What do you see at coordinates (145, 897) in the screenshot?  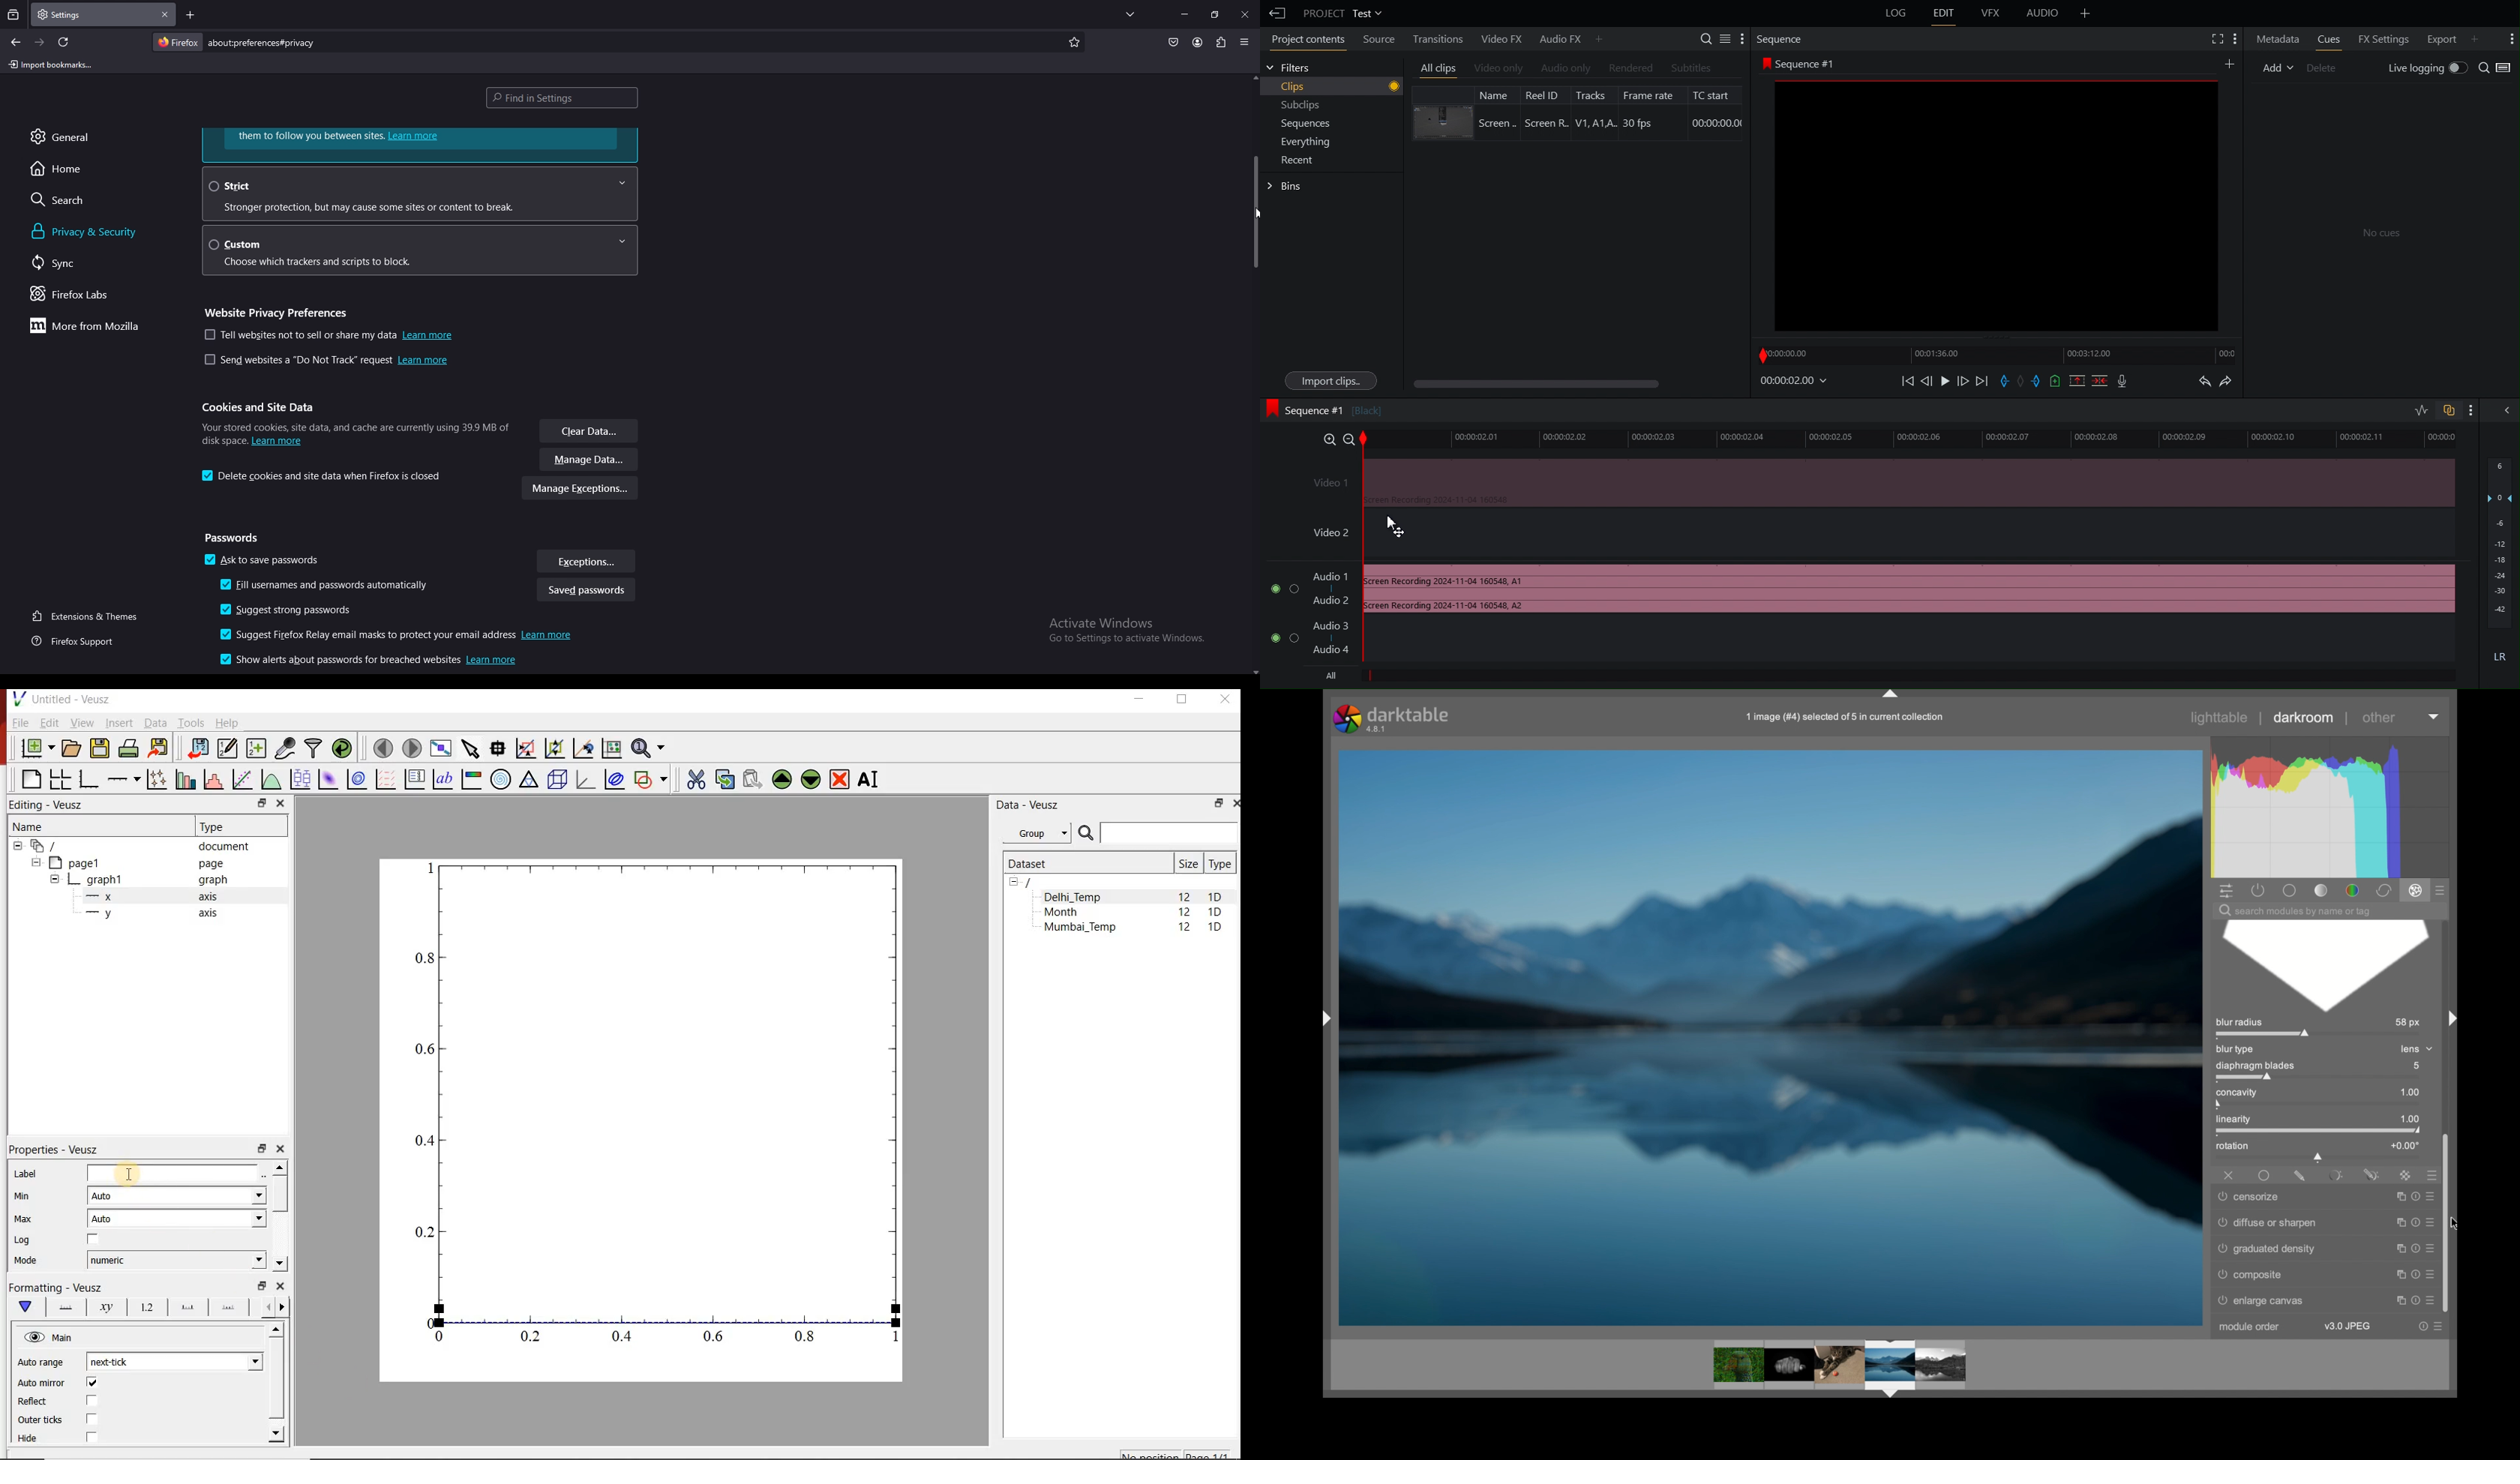 I see `-x axis` at bounding box center [145, 897].